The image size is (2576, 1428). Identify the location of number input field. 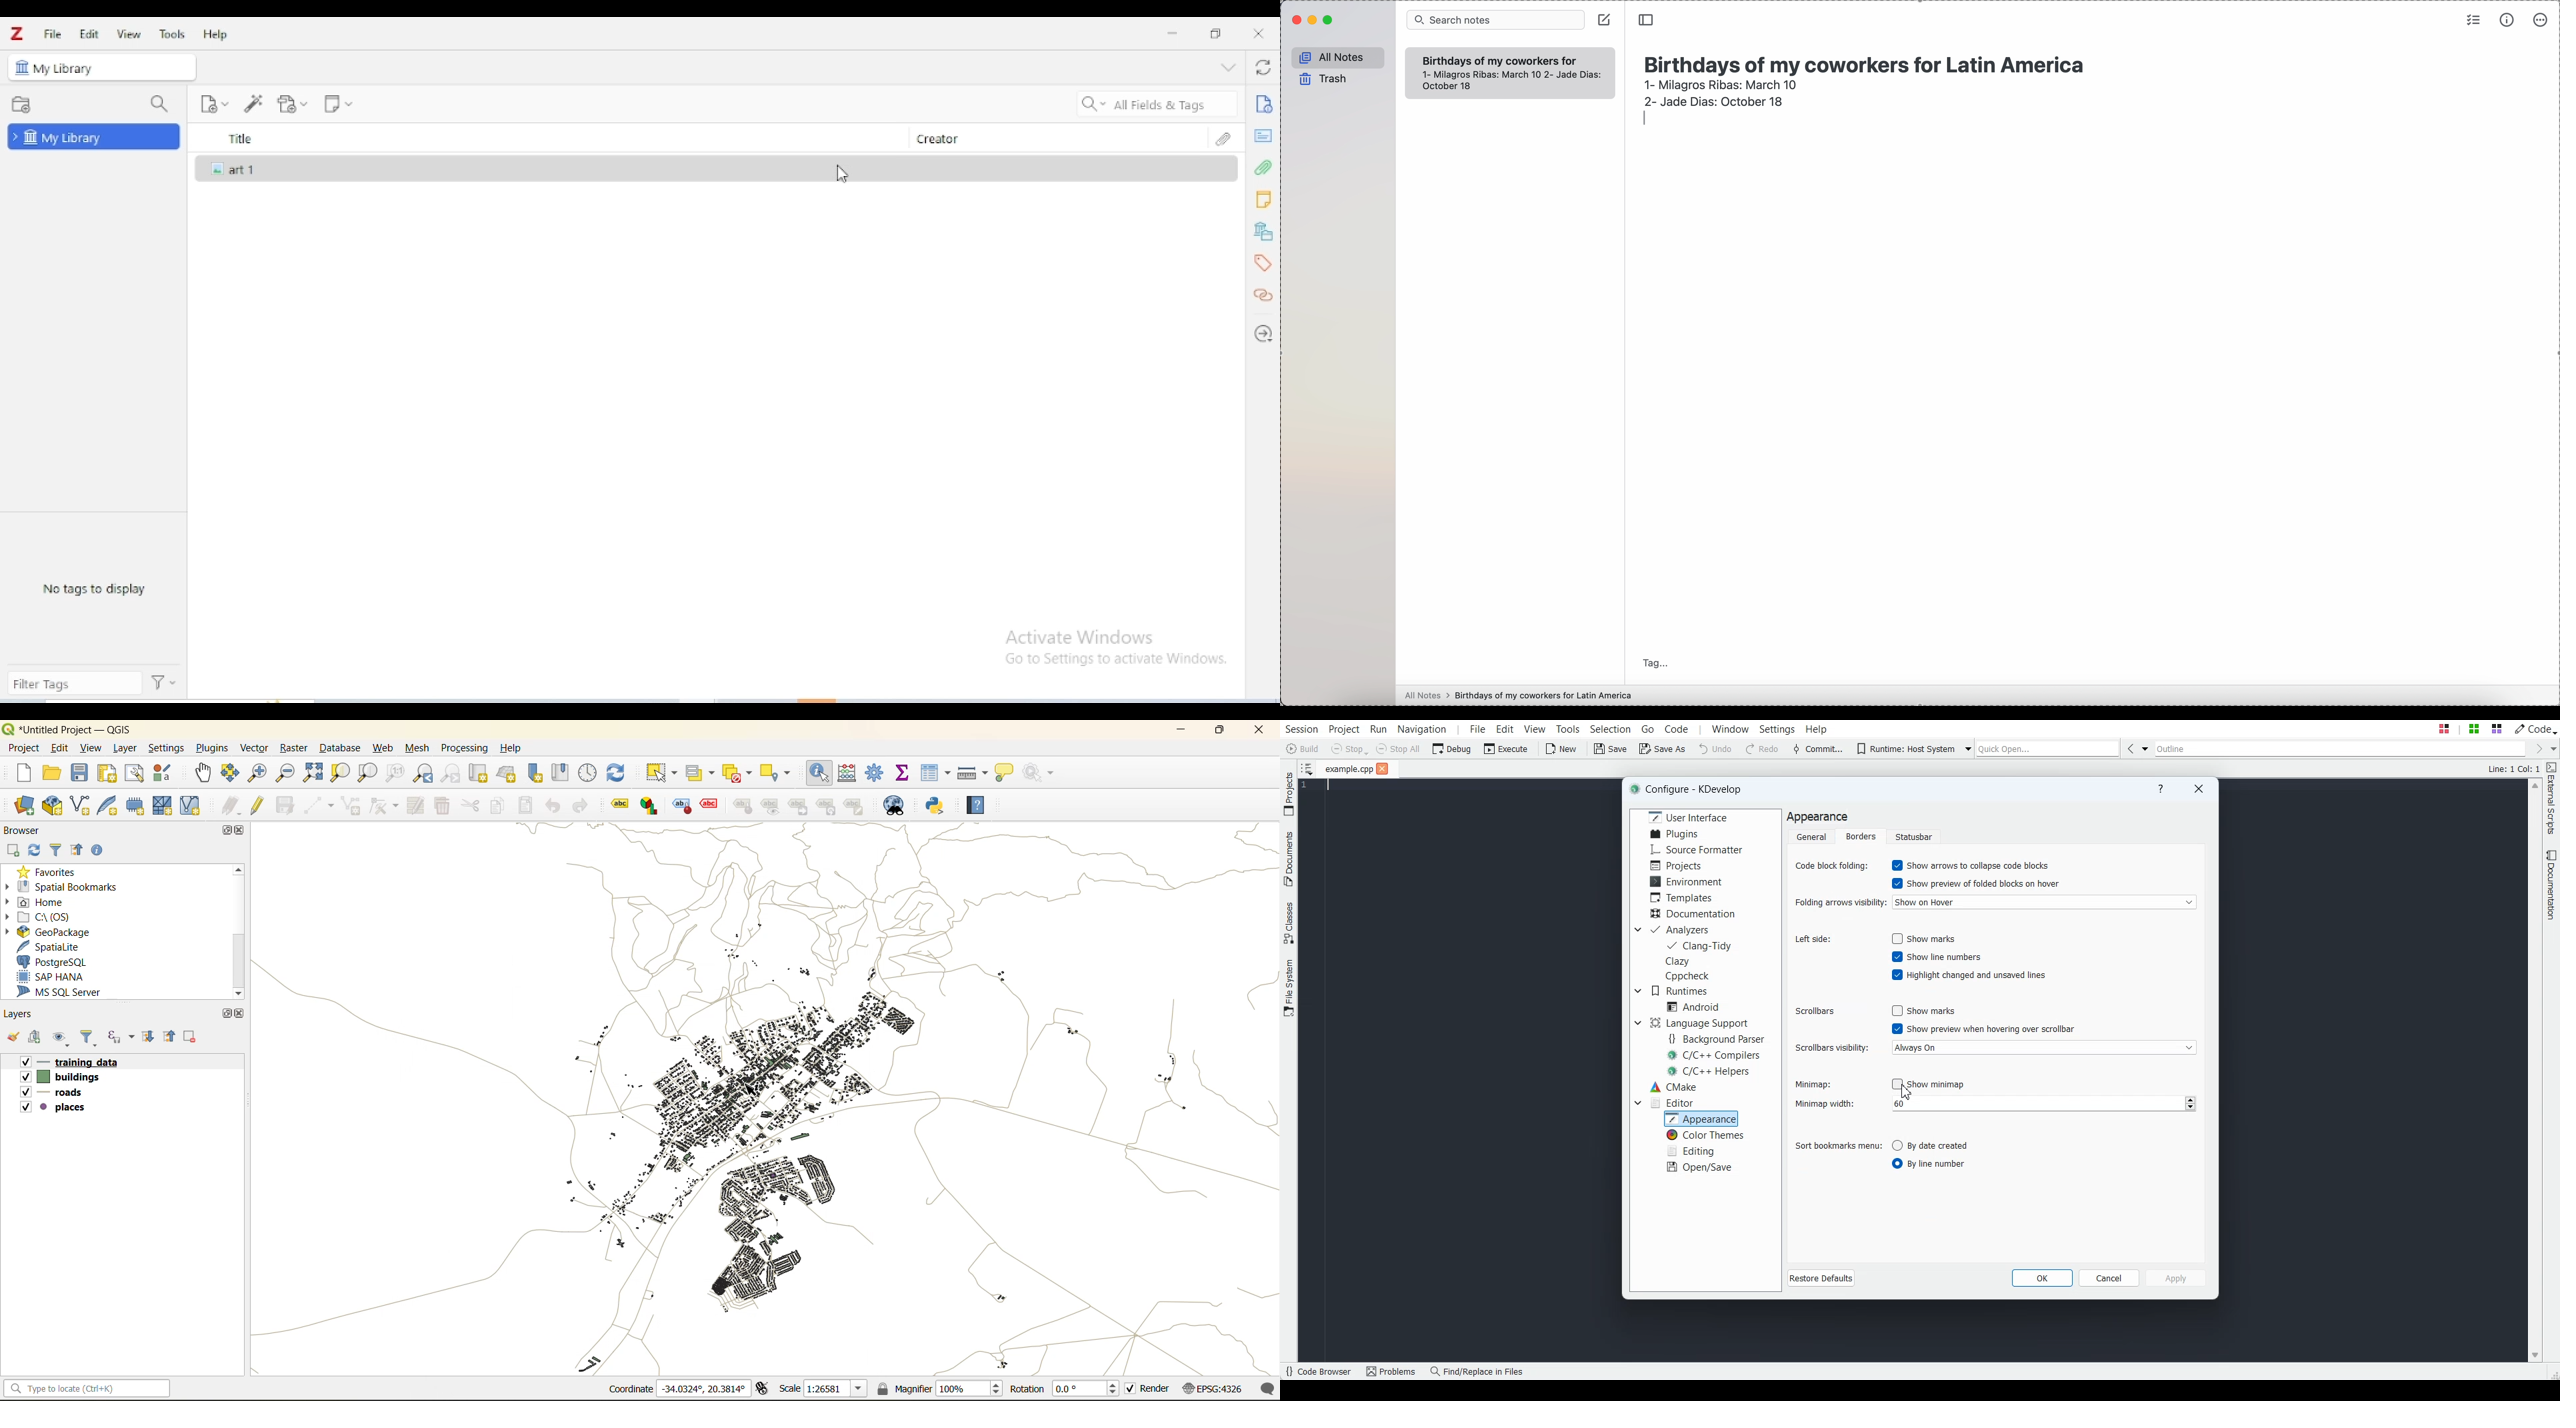
(2043, 1104).